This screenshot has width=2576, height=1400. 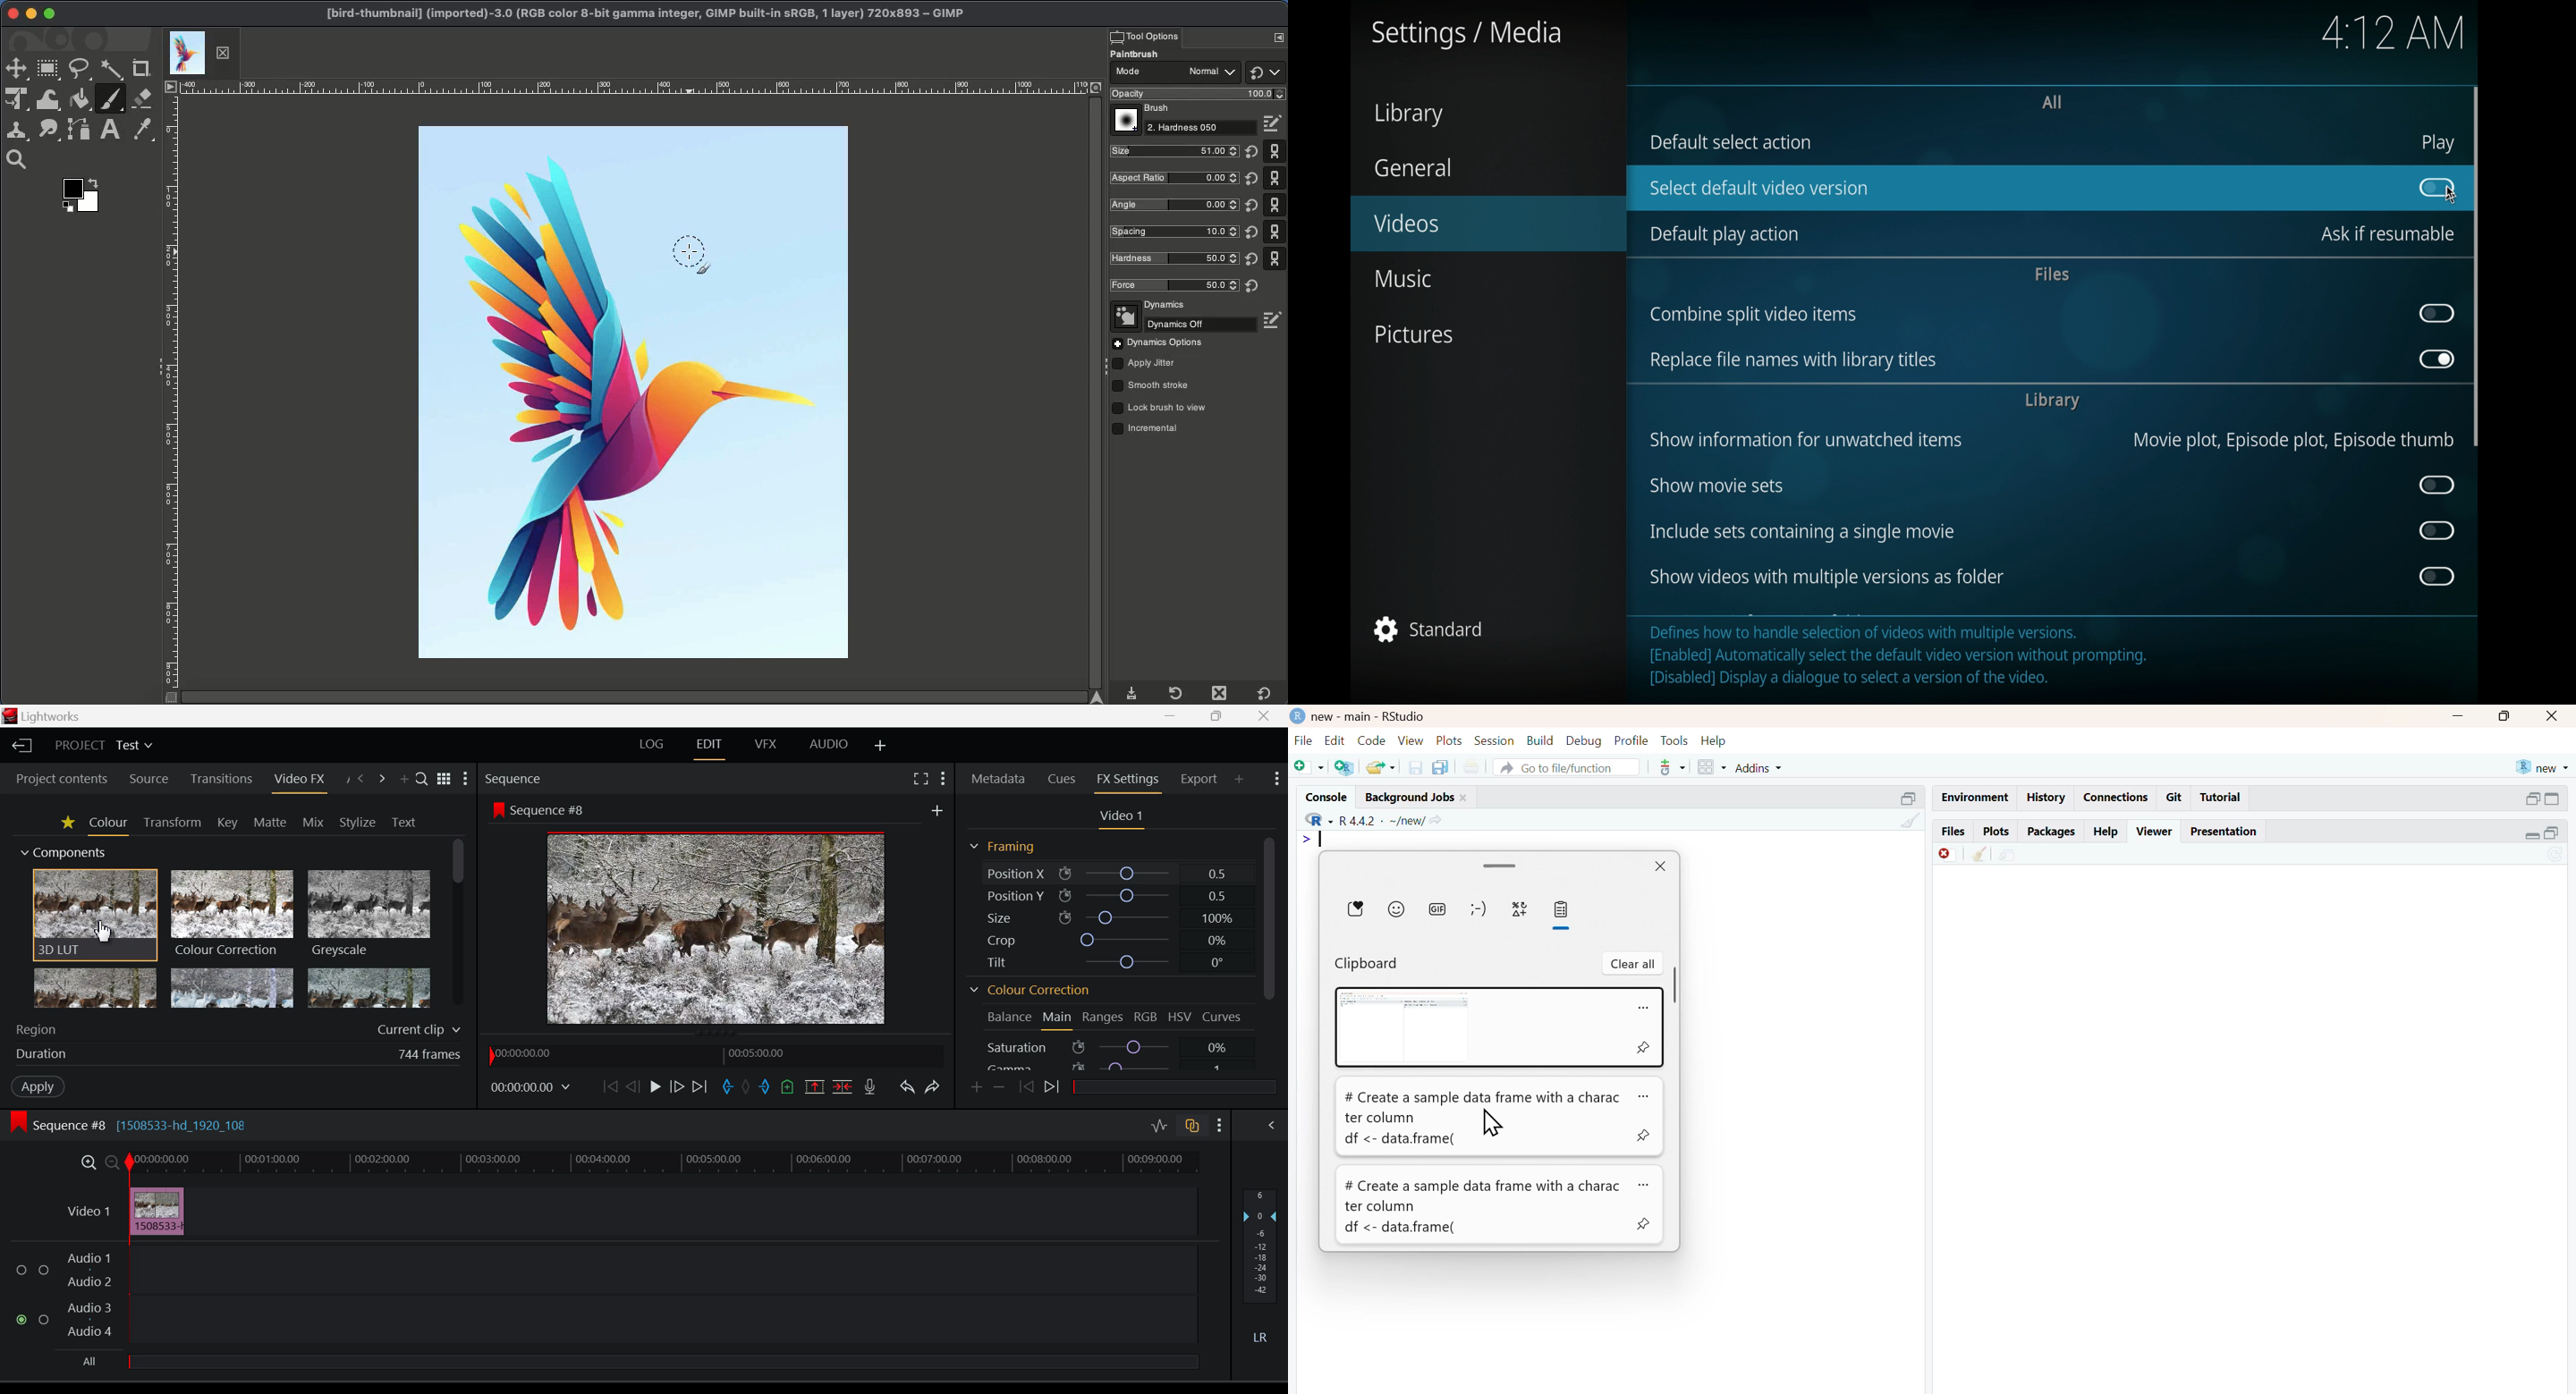 What do you see at coordinates (1174, 74) in the screenshot?
I see `Mode` at bounding box center [1174, 74].